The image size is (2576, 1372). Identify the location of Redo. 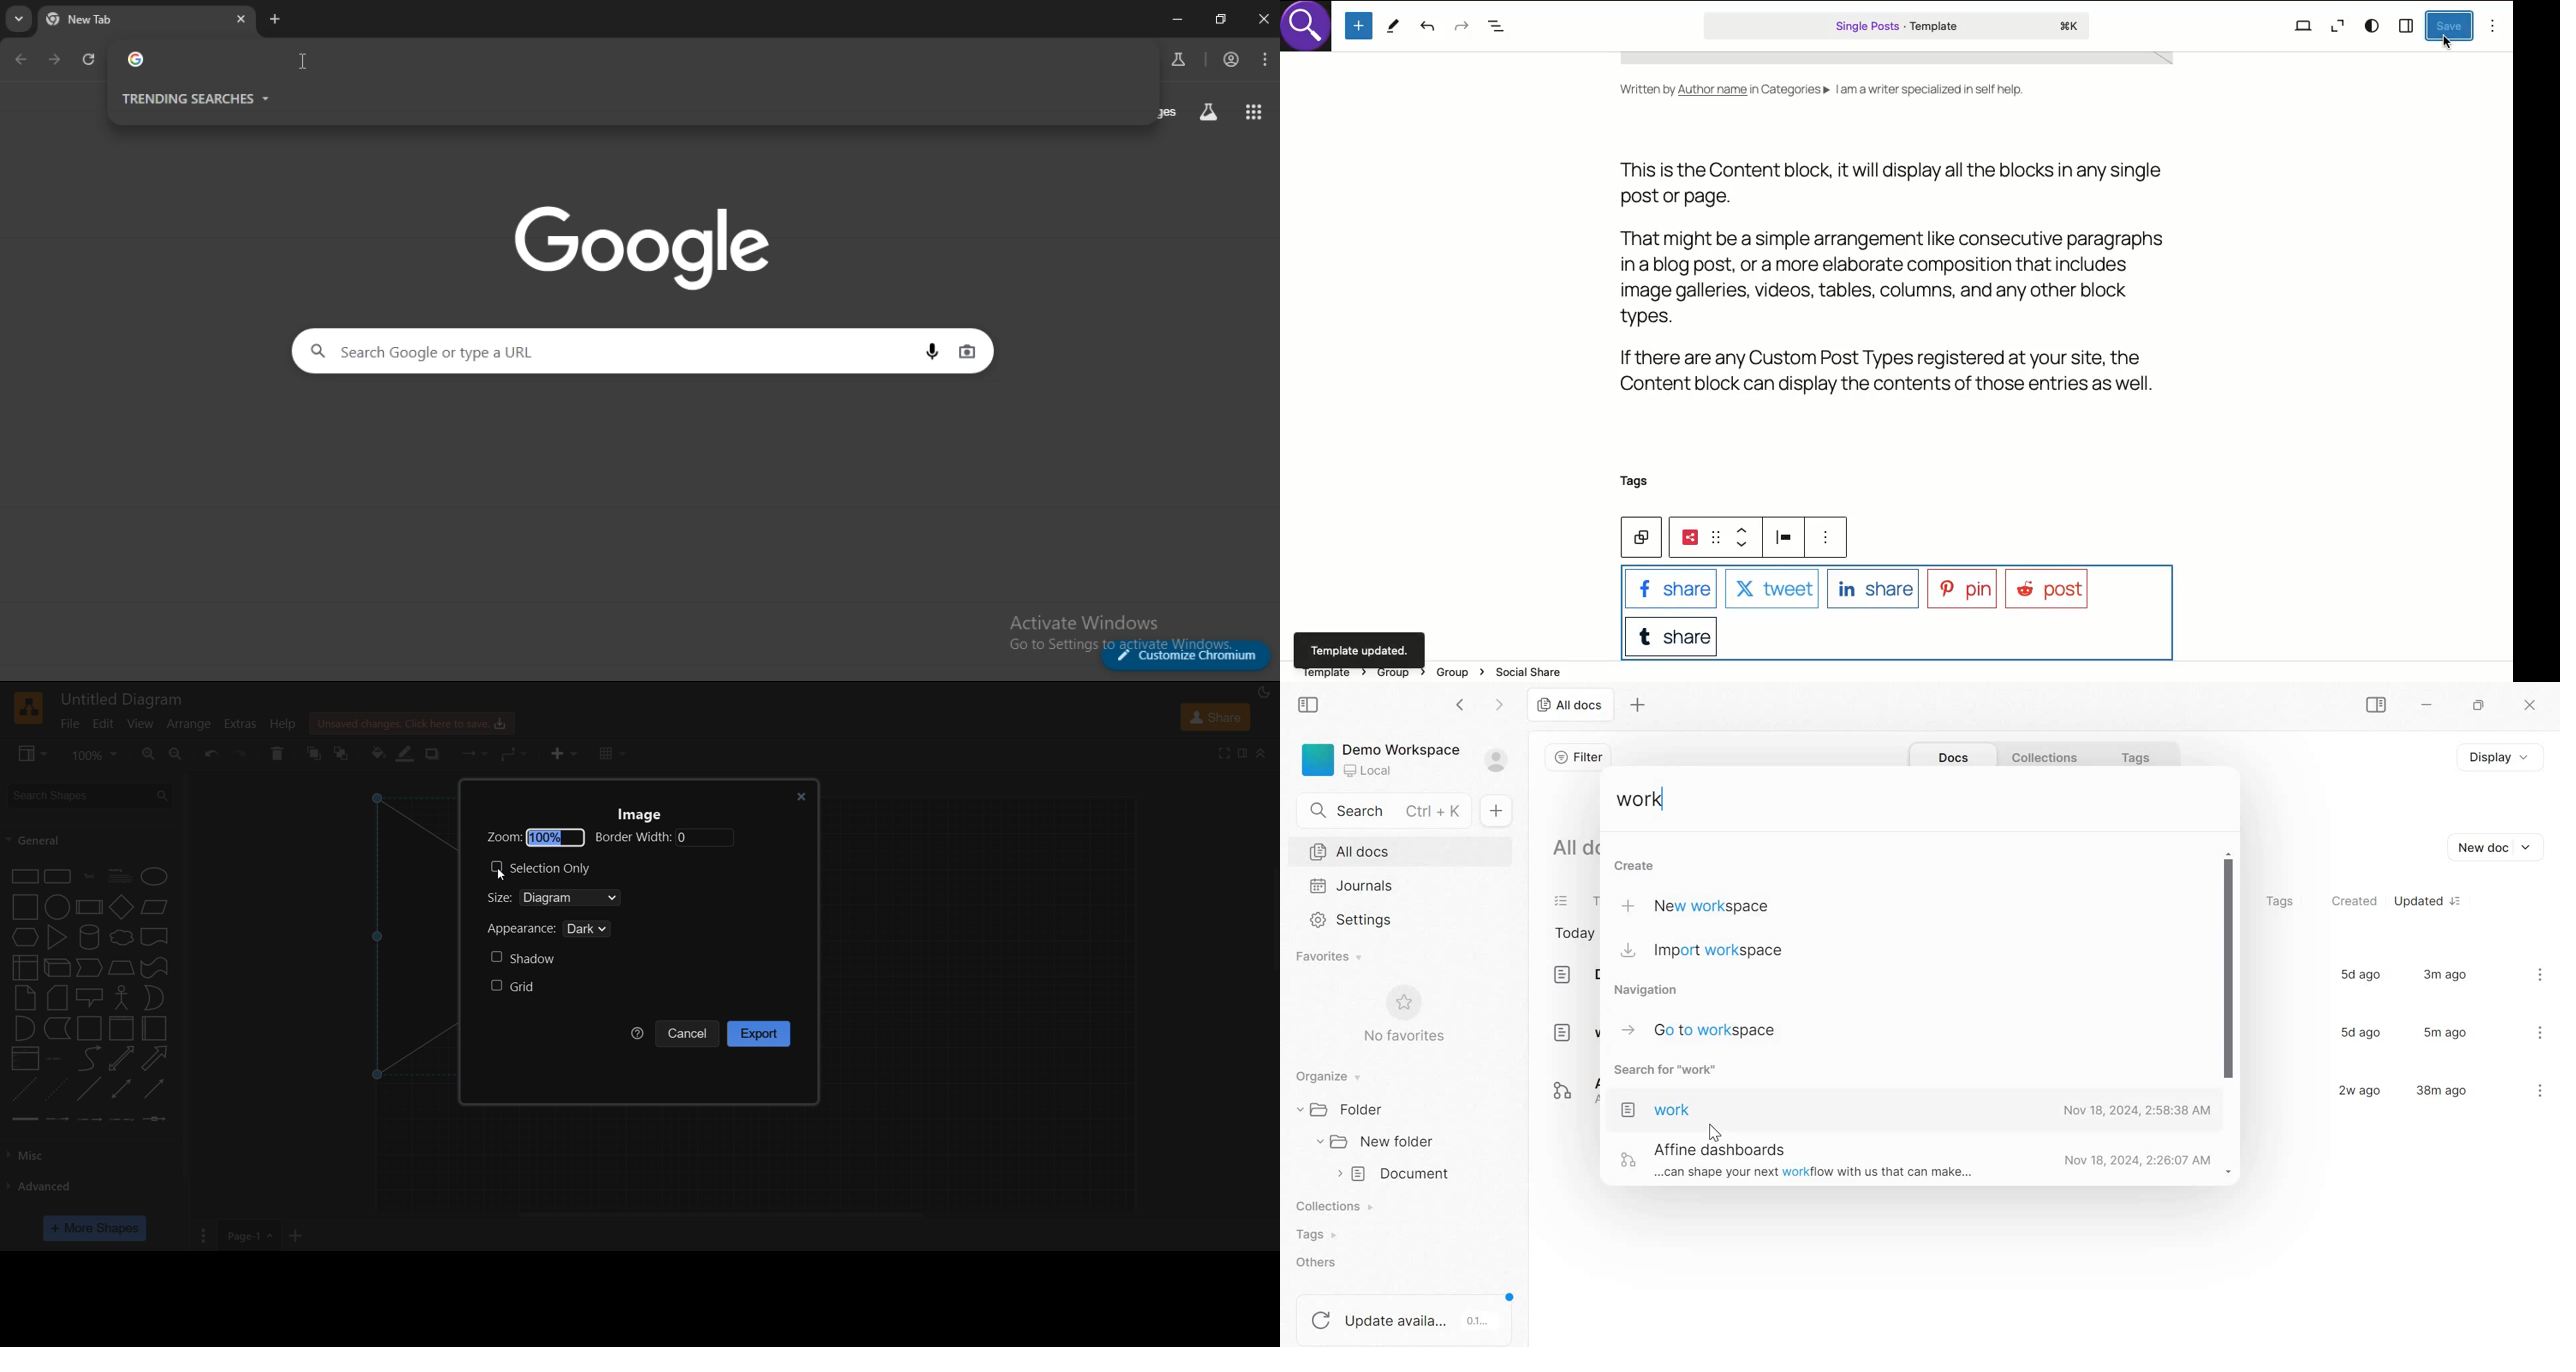
(1462, 28).